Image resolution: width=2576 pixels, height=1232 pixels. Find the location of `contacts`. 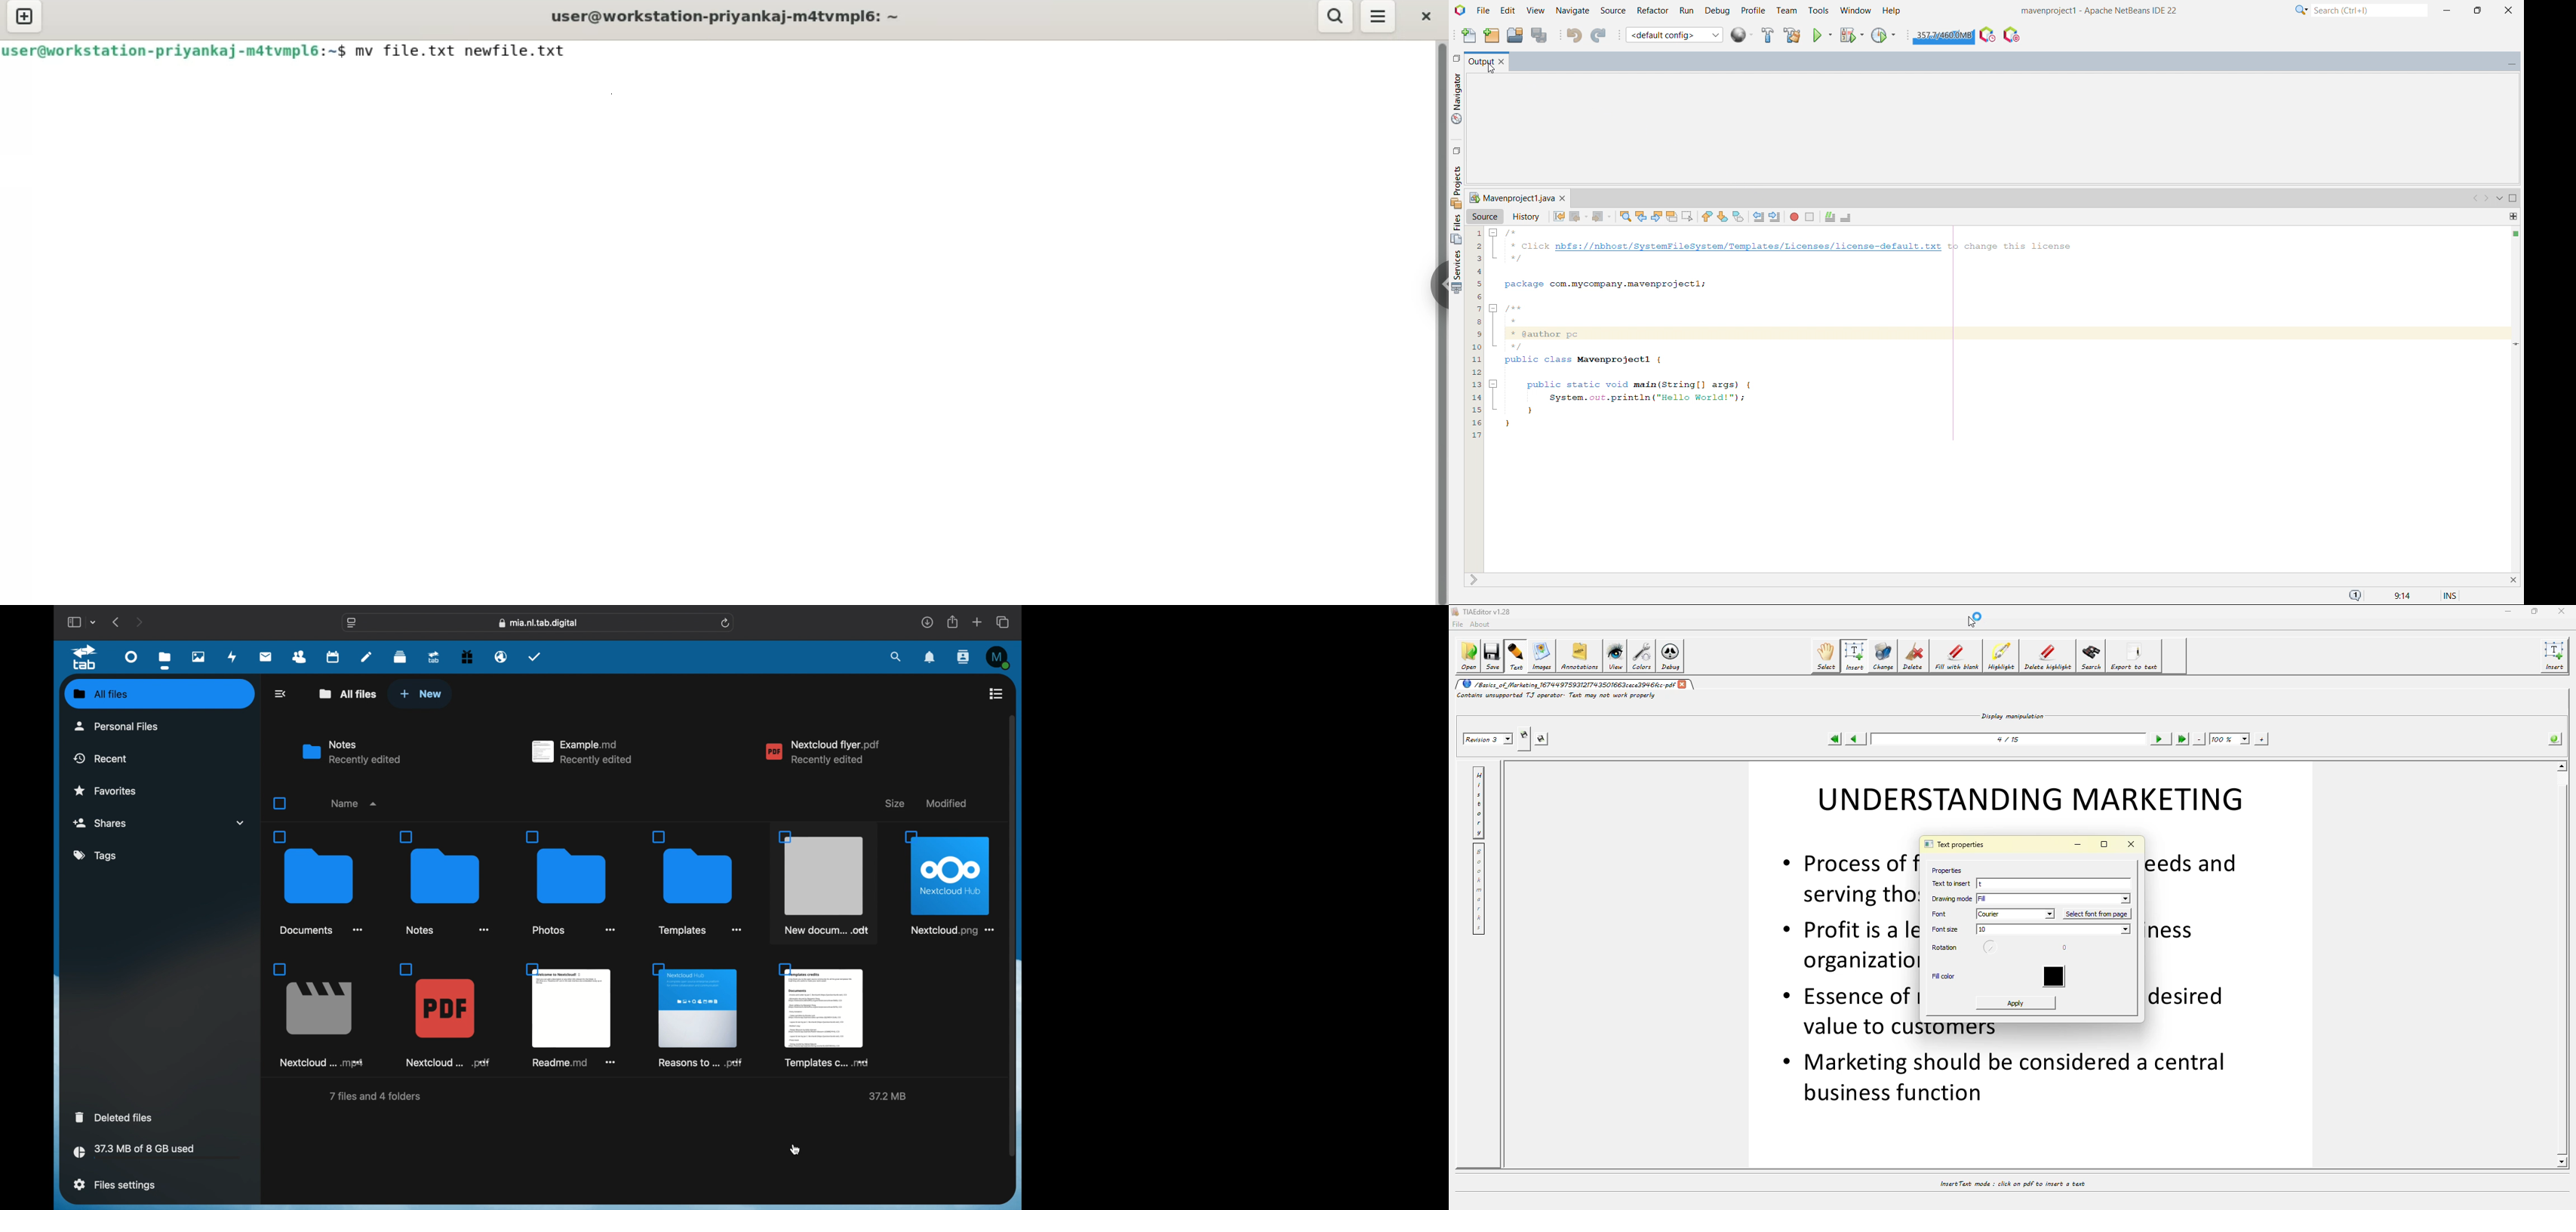

contacts is located at coordinates (300, 657).